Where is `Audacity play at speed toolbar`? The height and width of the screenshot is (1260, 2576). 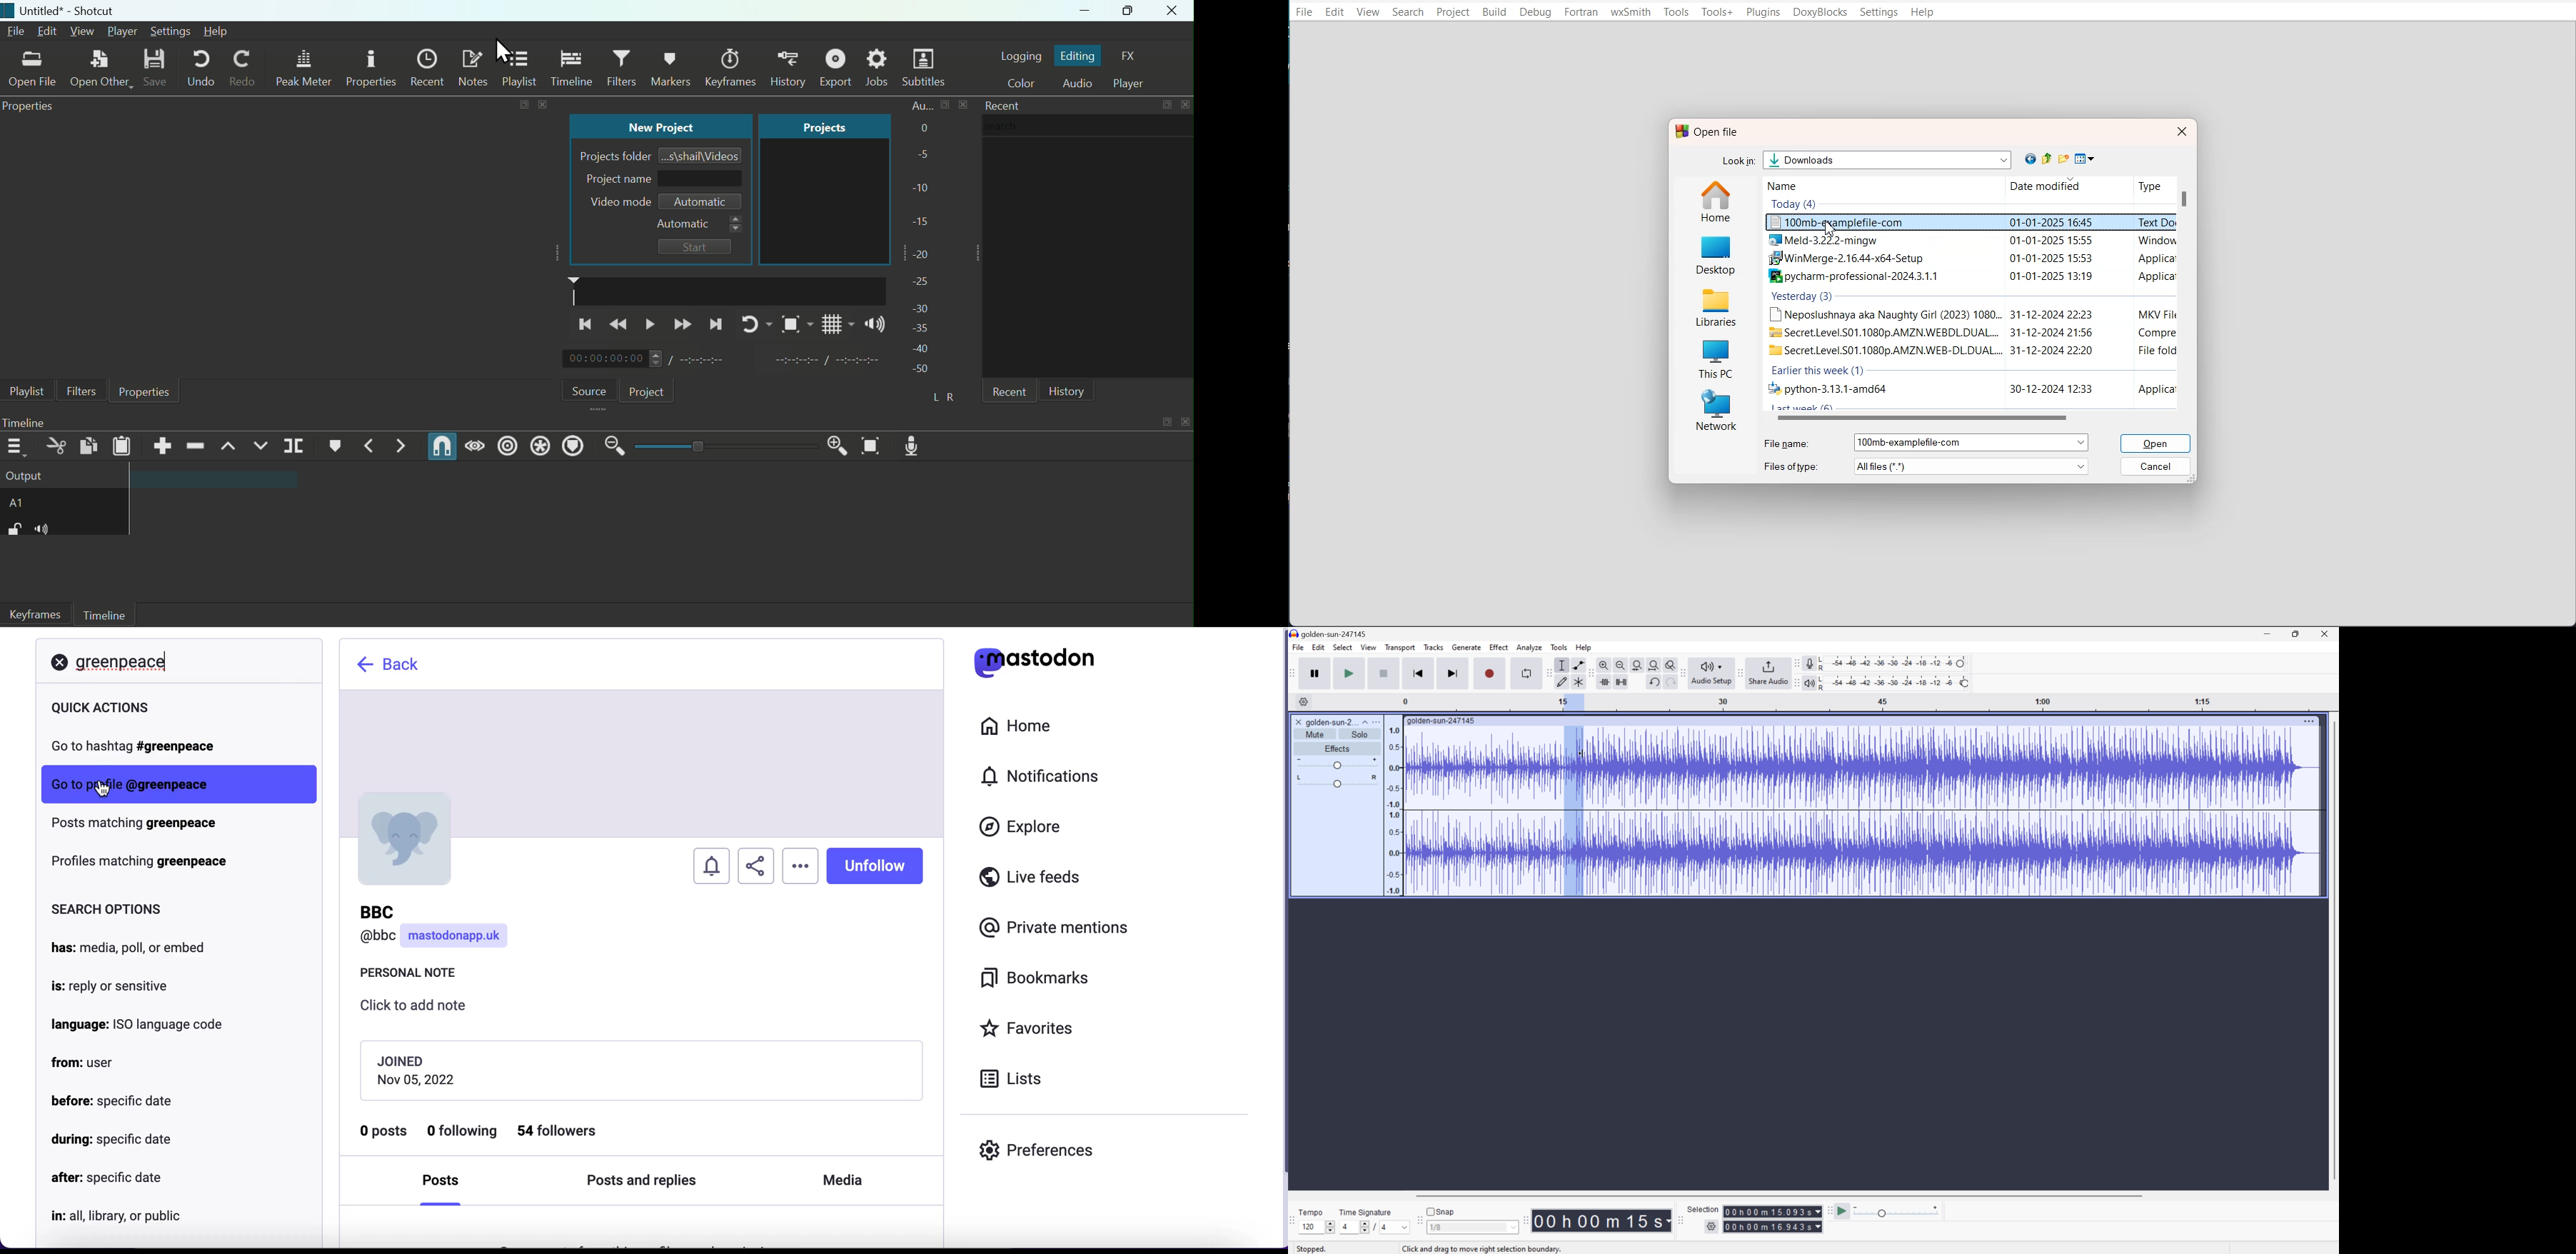 Audacity play at speed toolbar is located at coordinates (1829, 1210).